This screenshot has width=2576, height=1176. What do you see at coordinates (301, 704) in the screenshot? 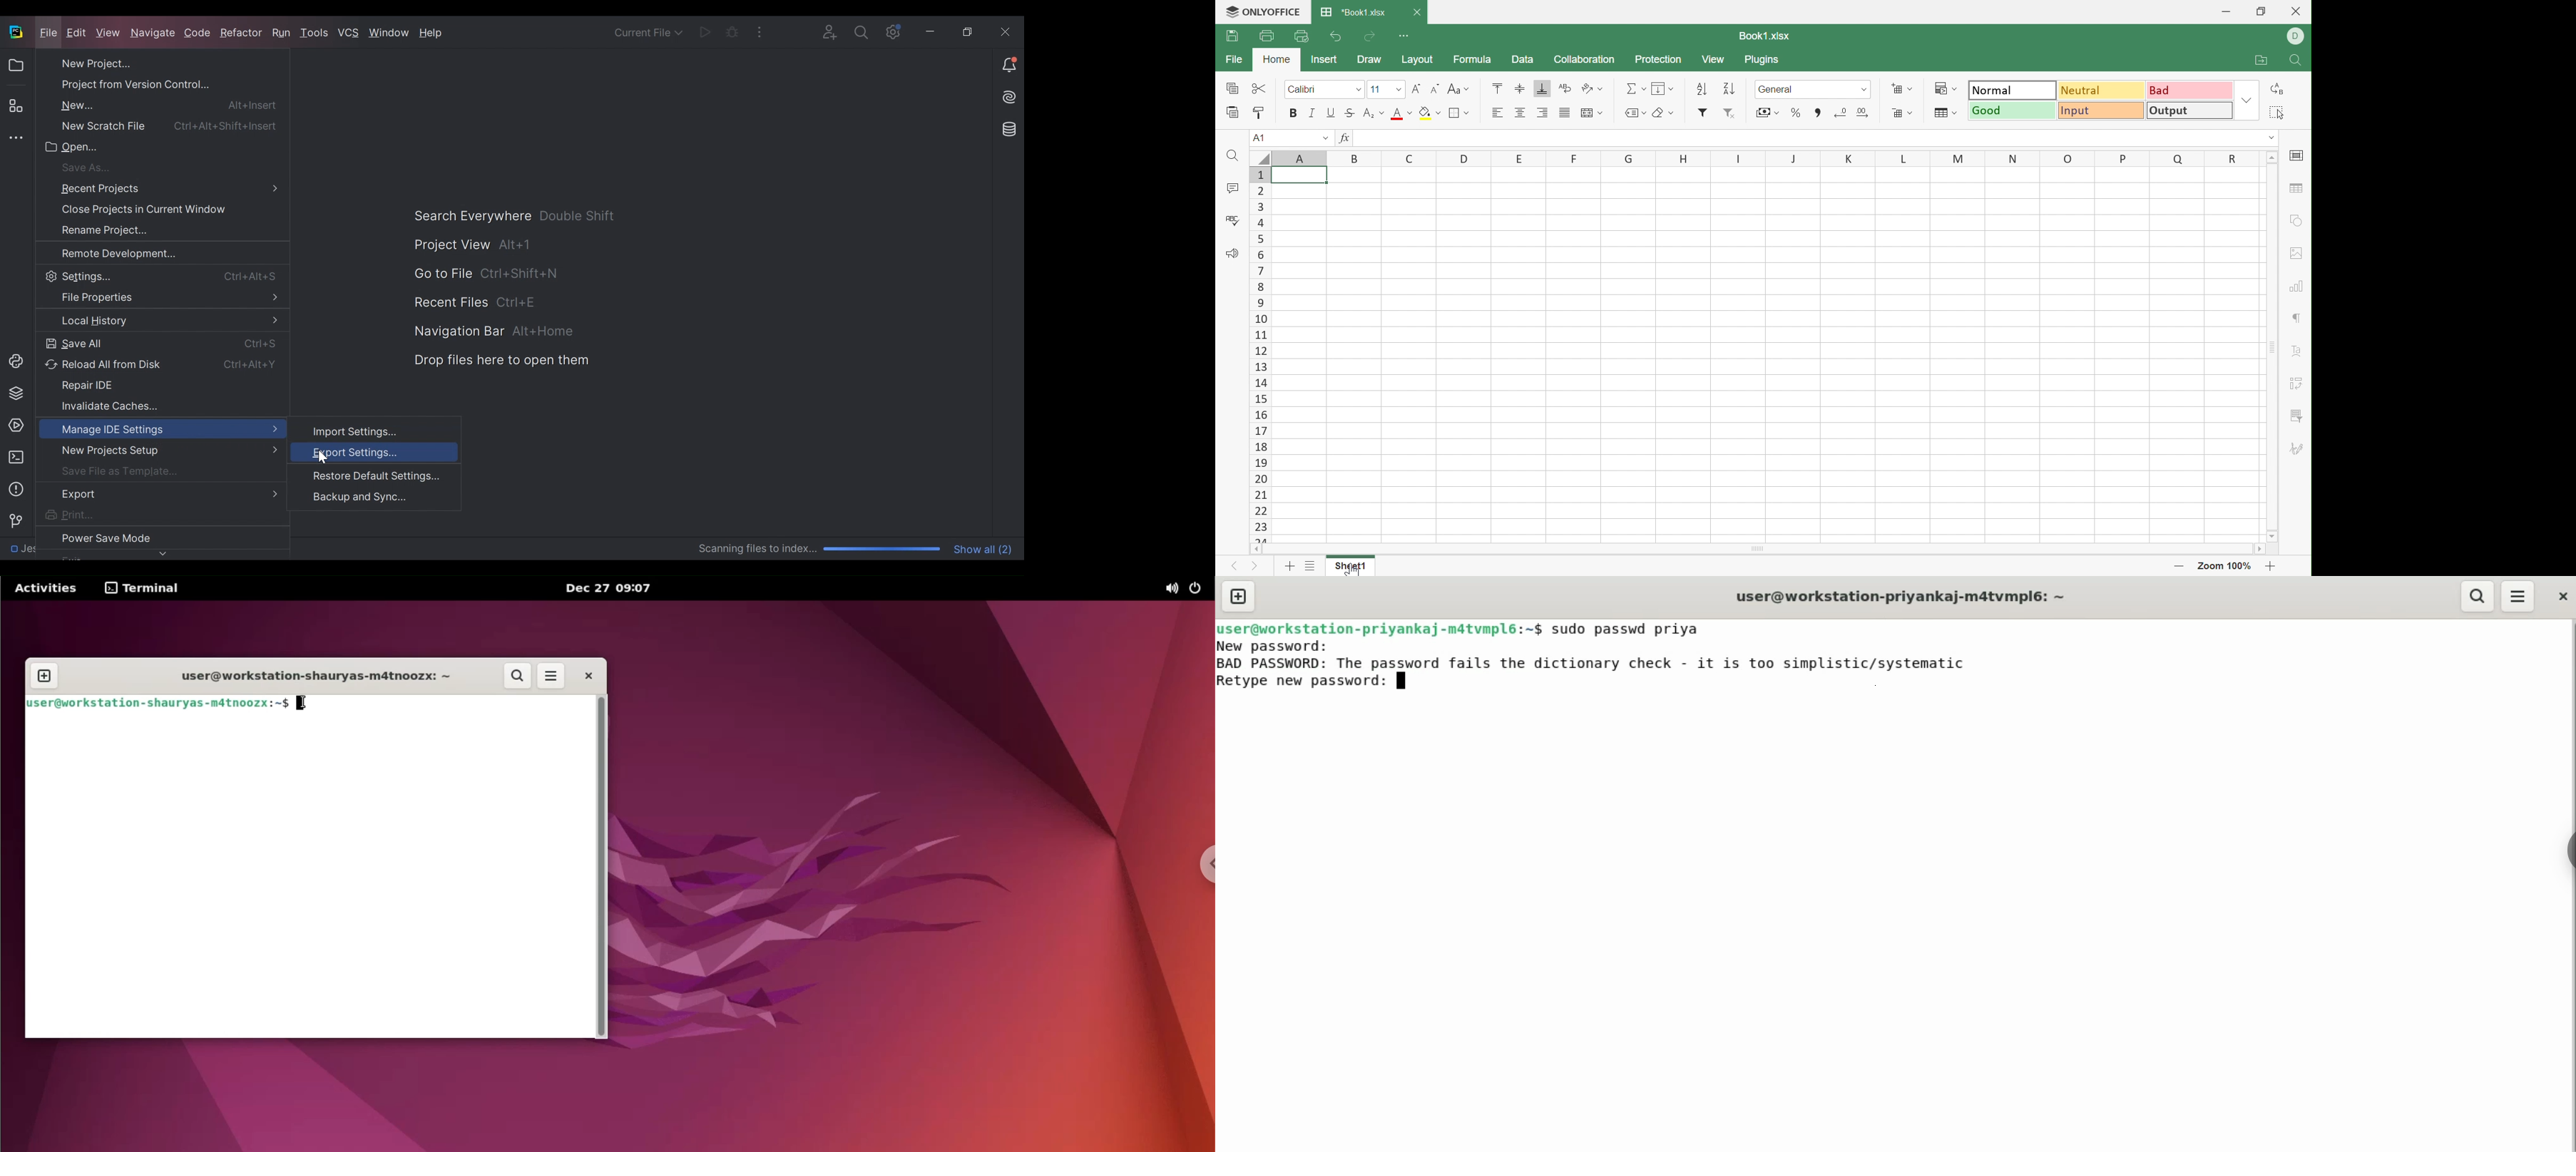
I see `cursor` at bounding box center [301, 704].